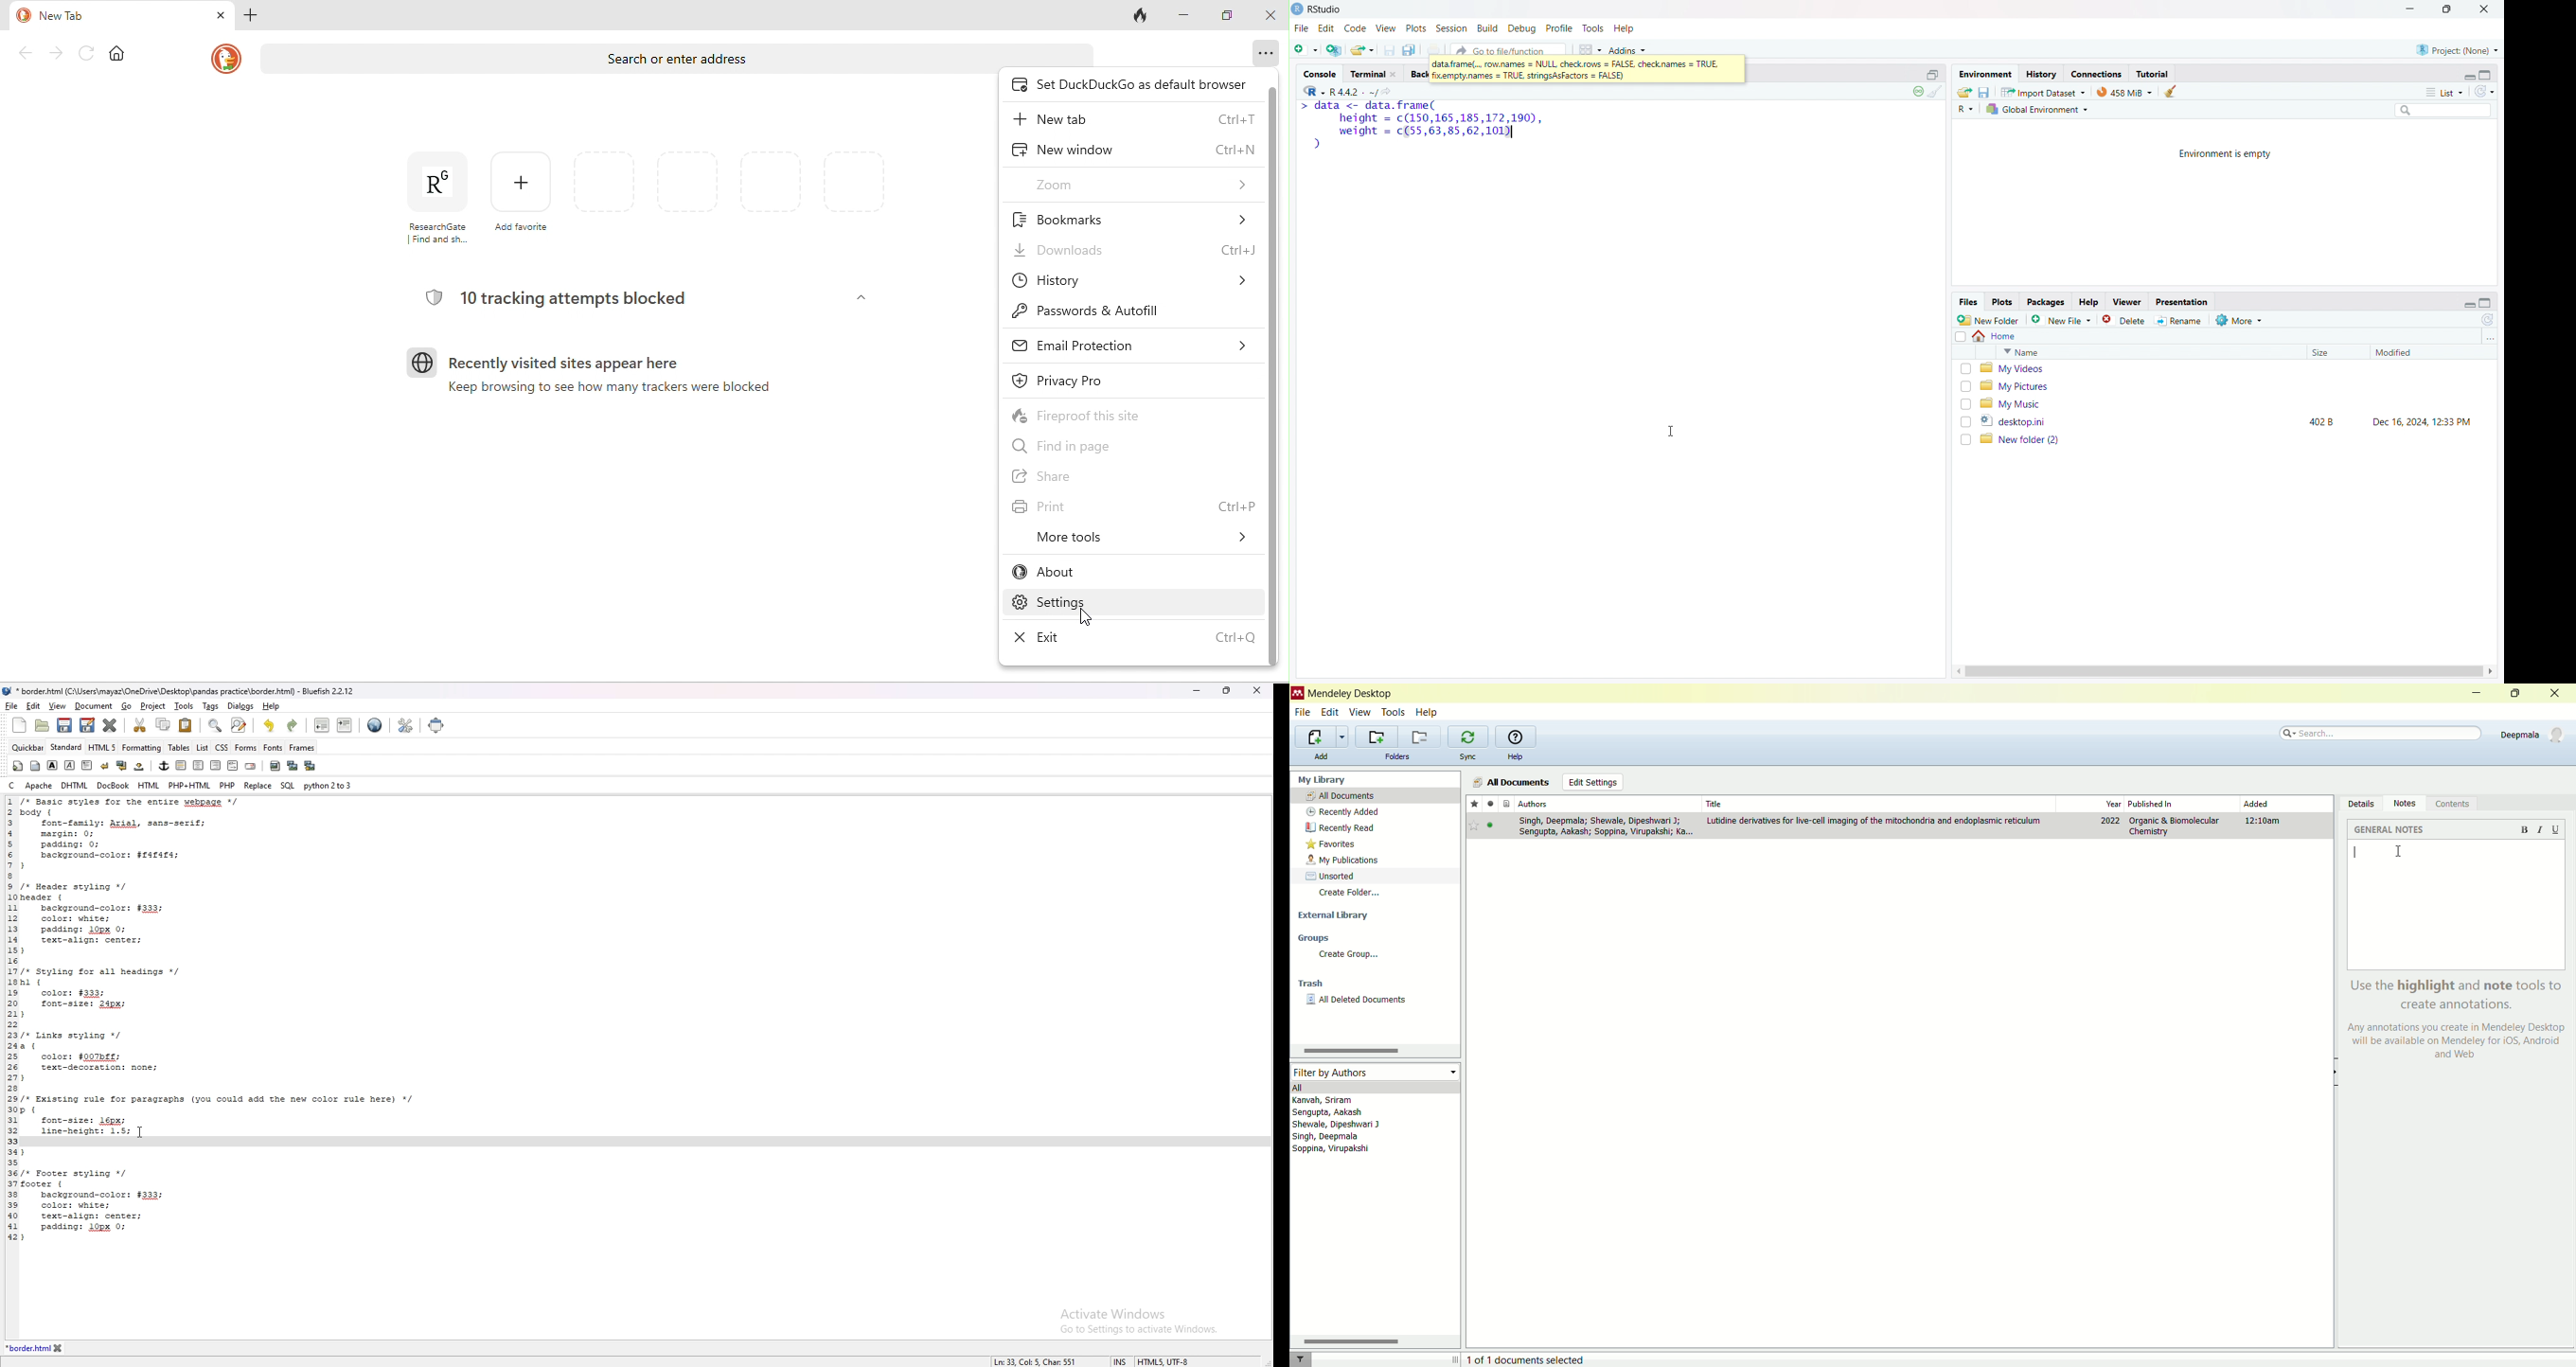 The height and width of the screenshot is (1372, 2576). I want to click on find in page, so click(1104, 446).